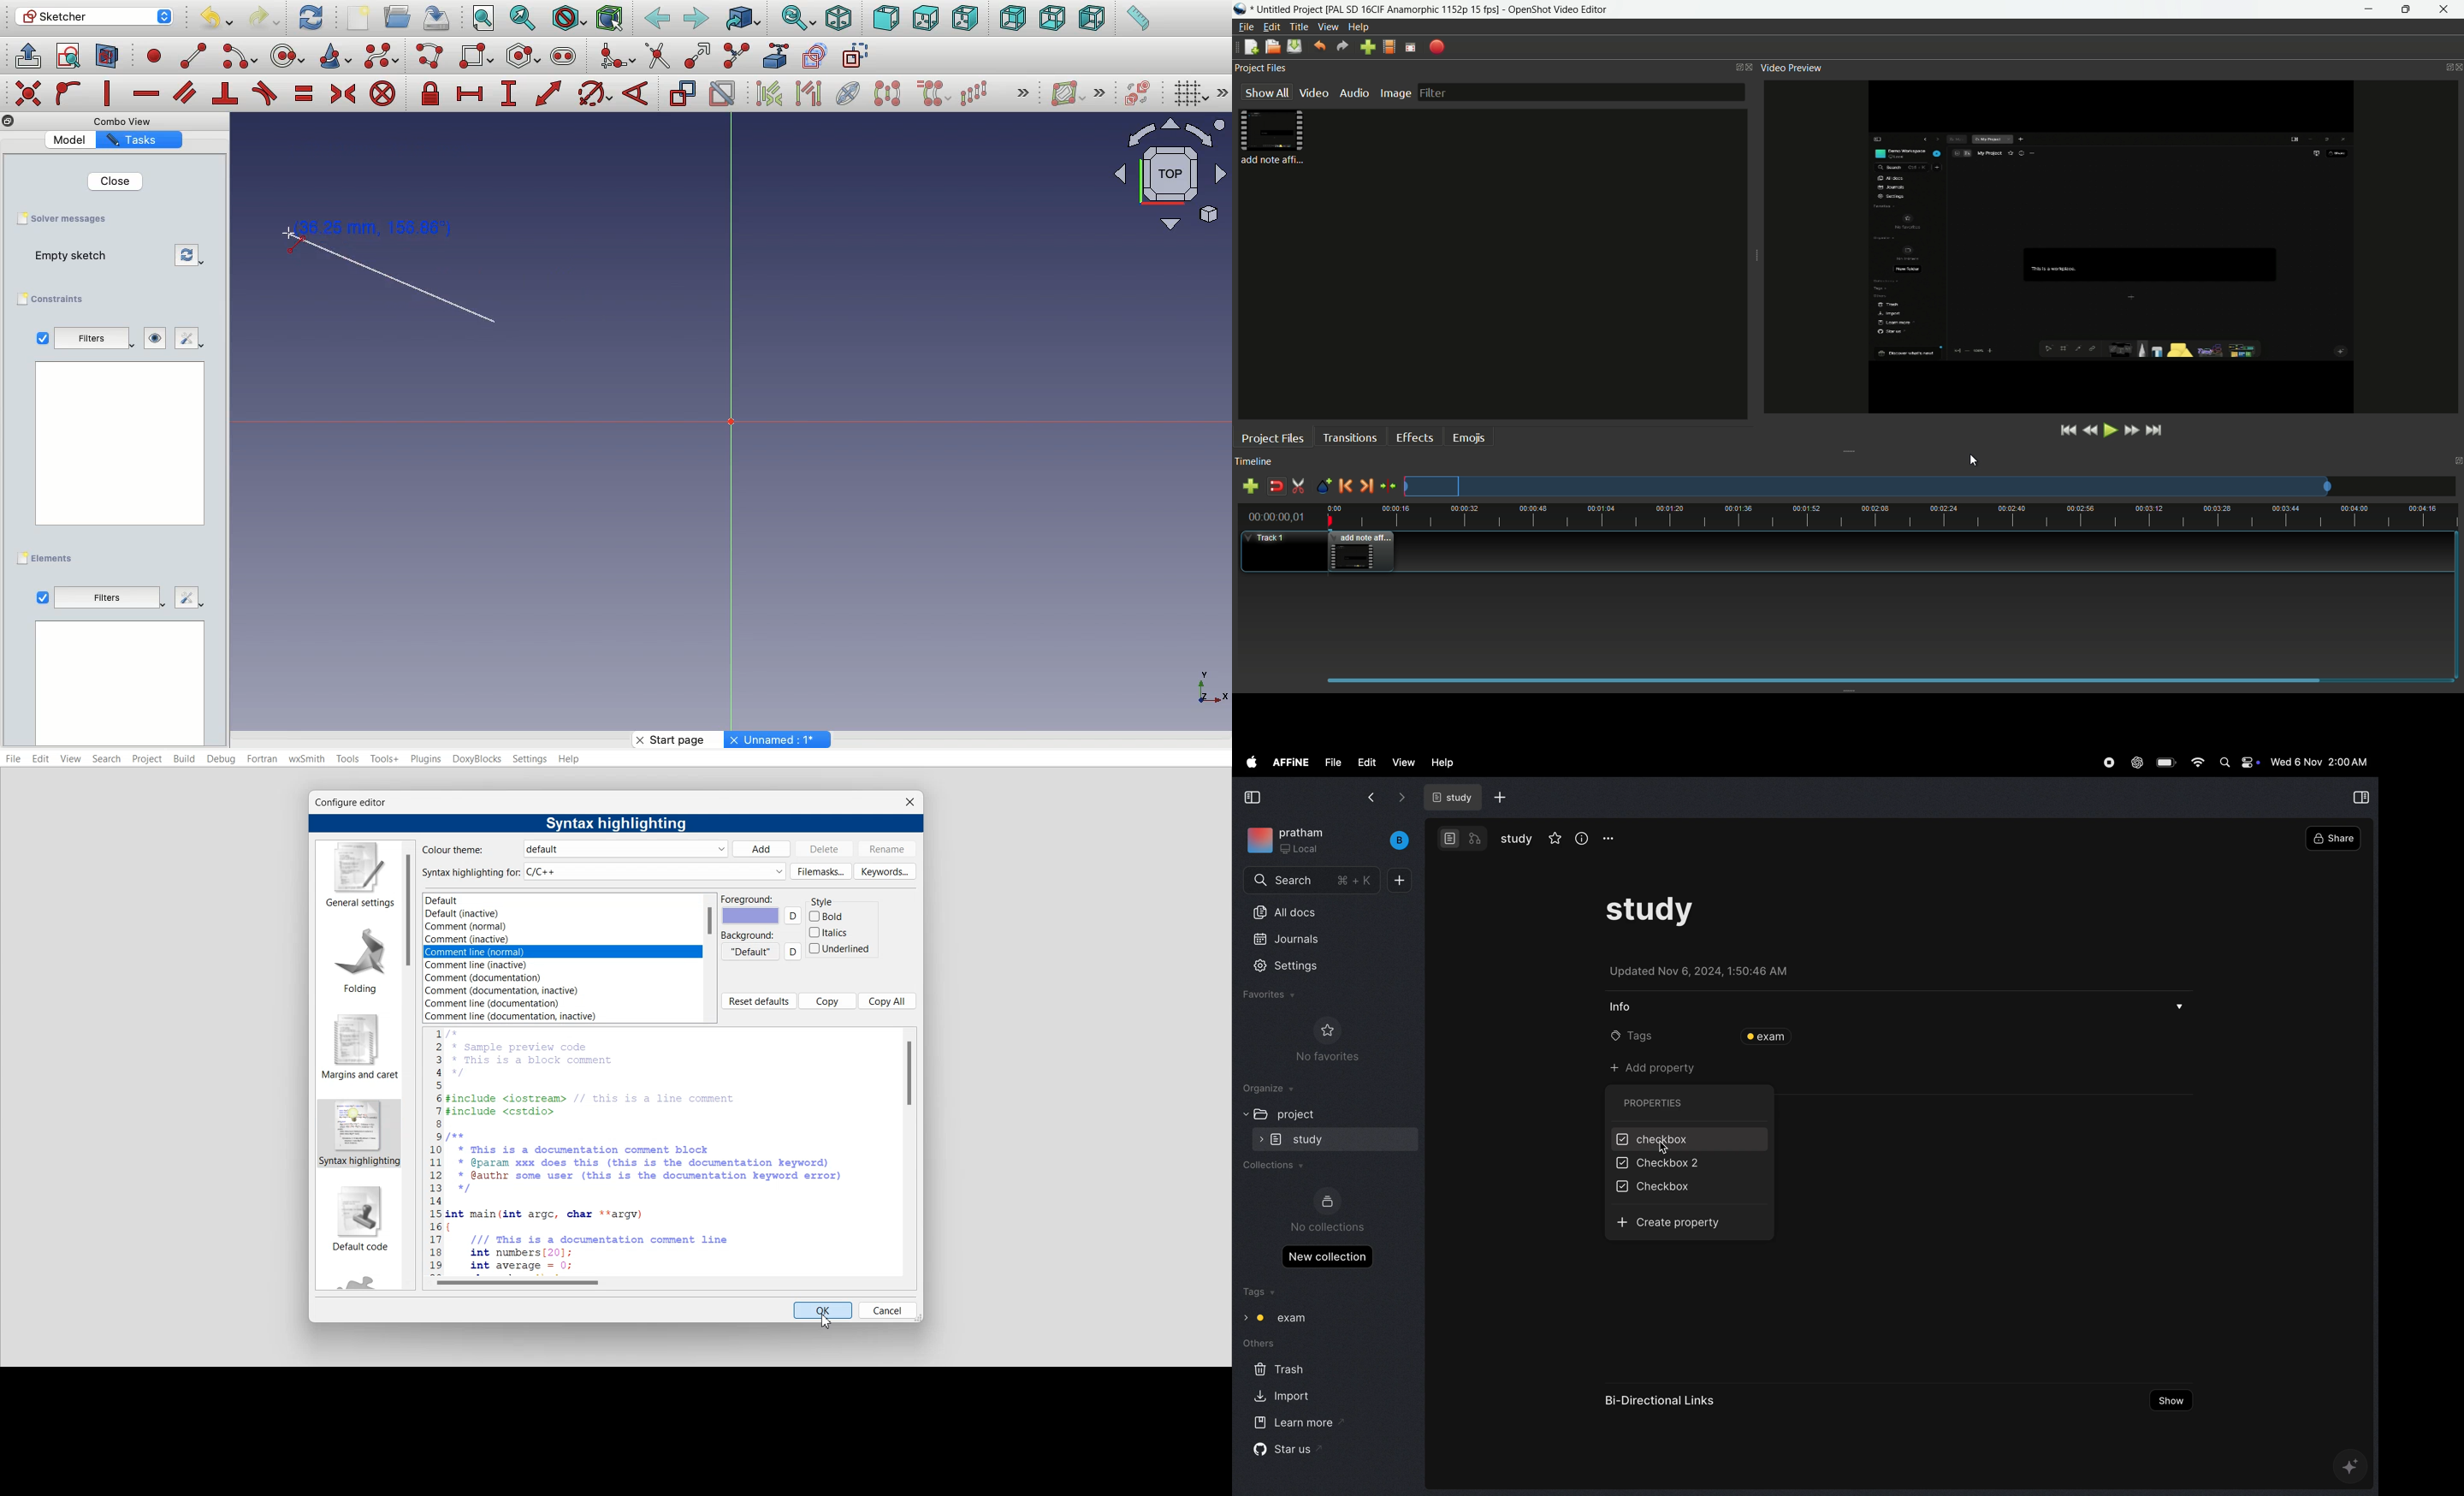 The image size is (2464, 1512). What do you see at coordinates (71, 220) in the screenshot?
I see `Save` at bounding box center [71, 220].